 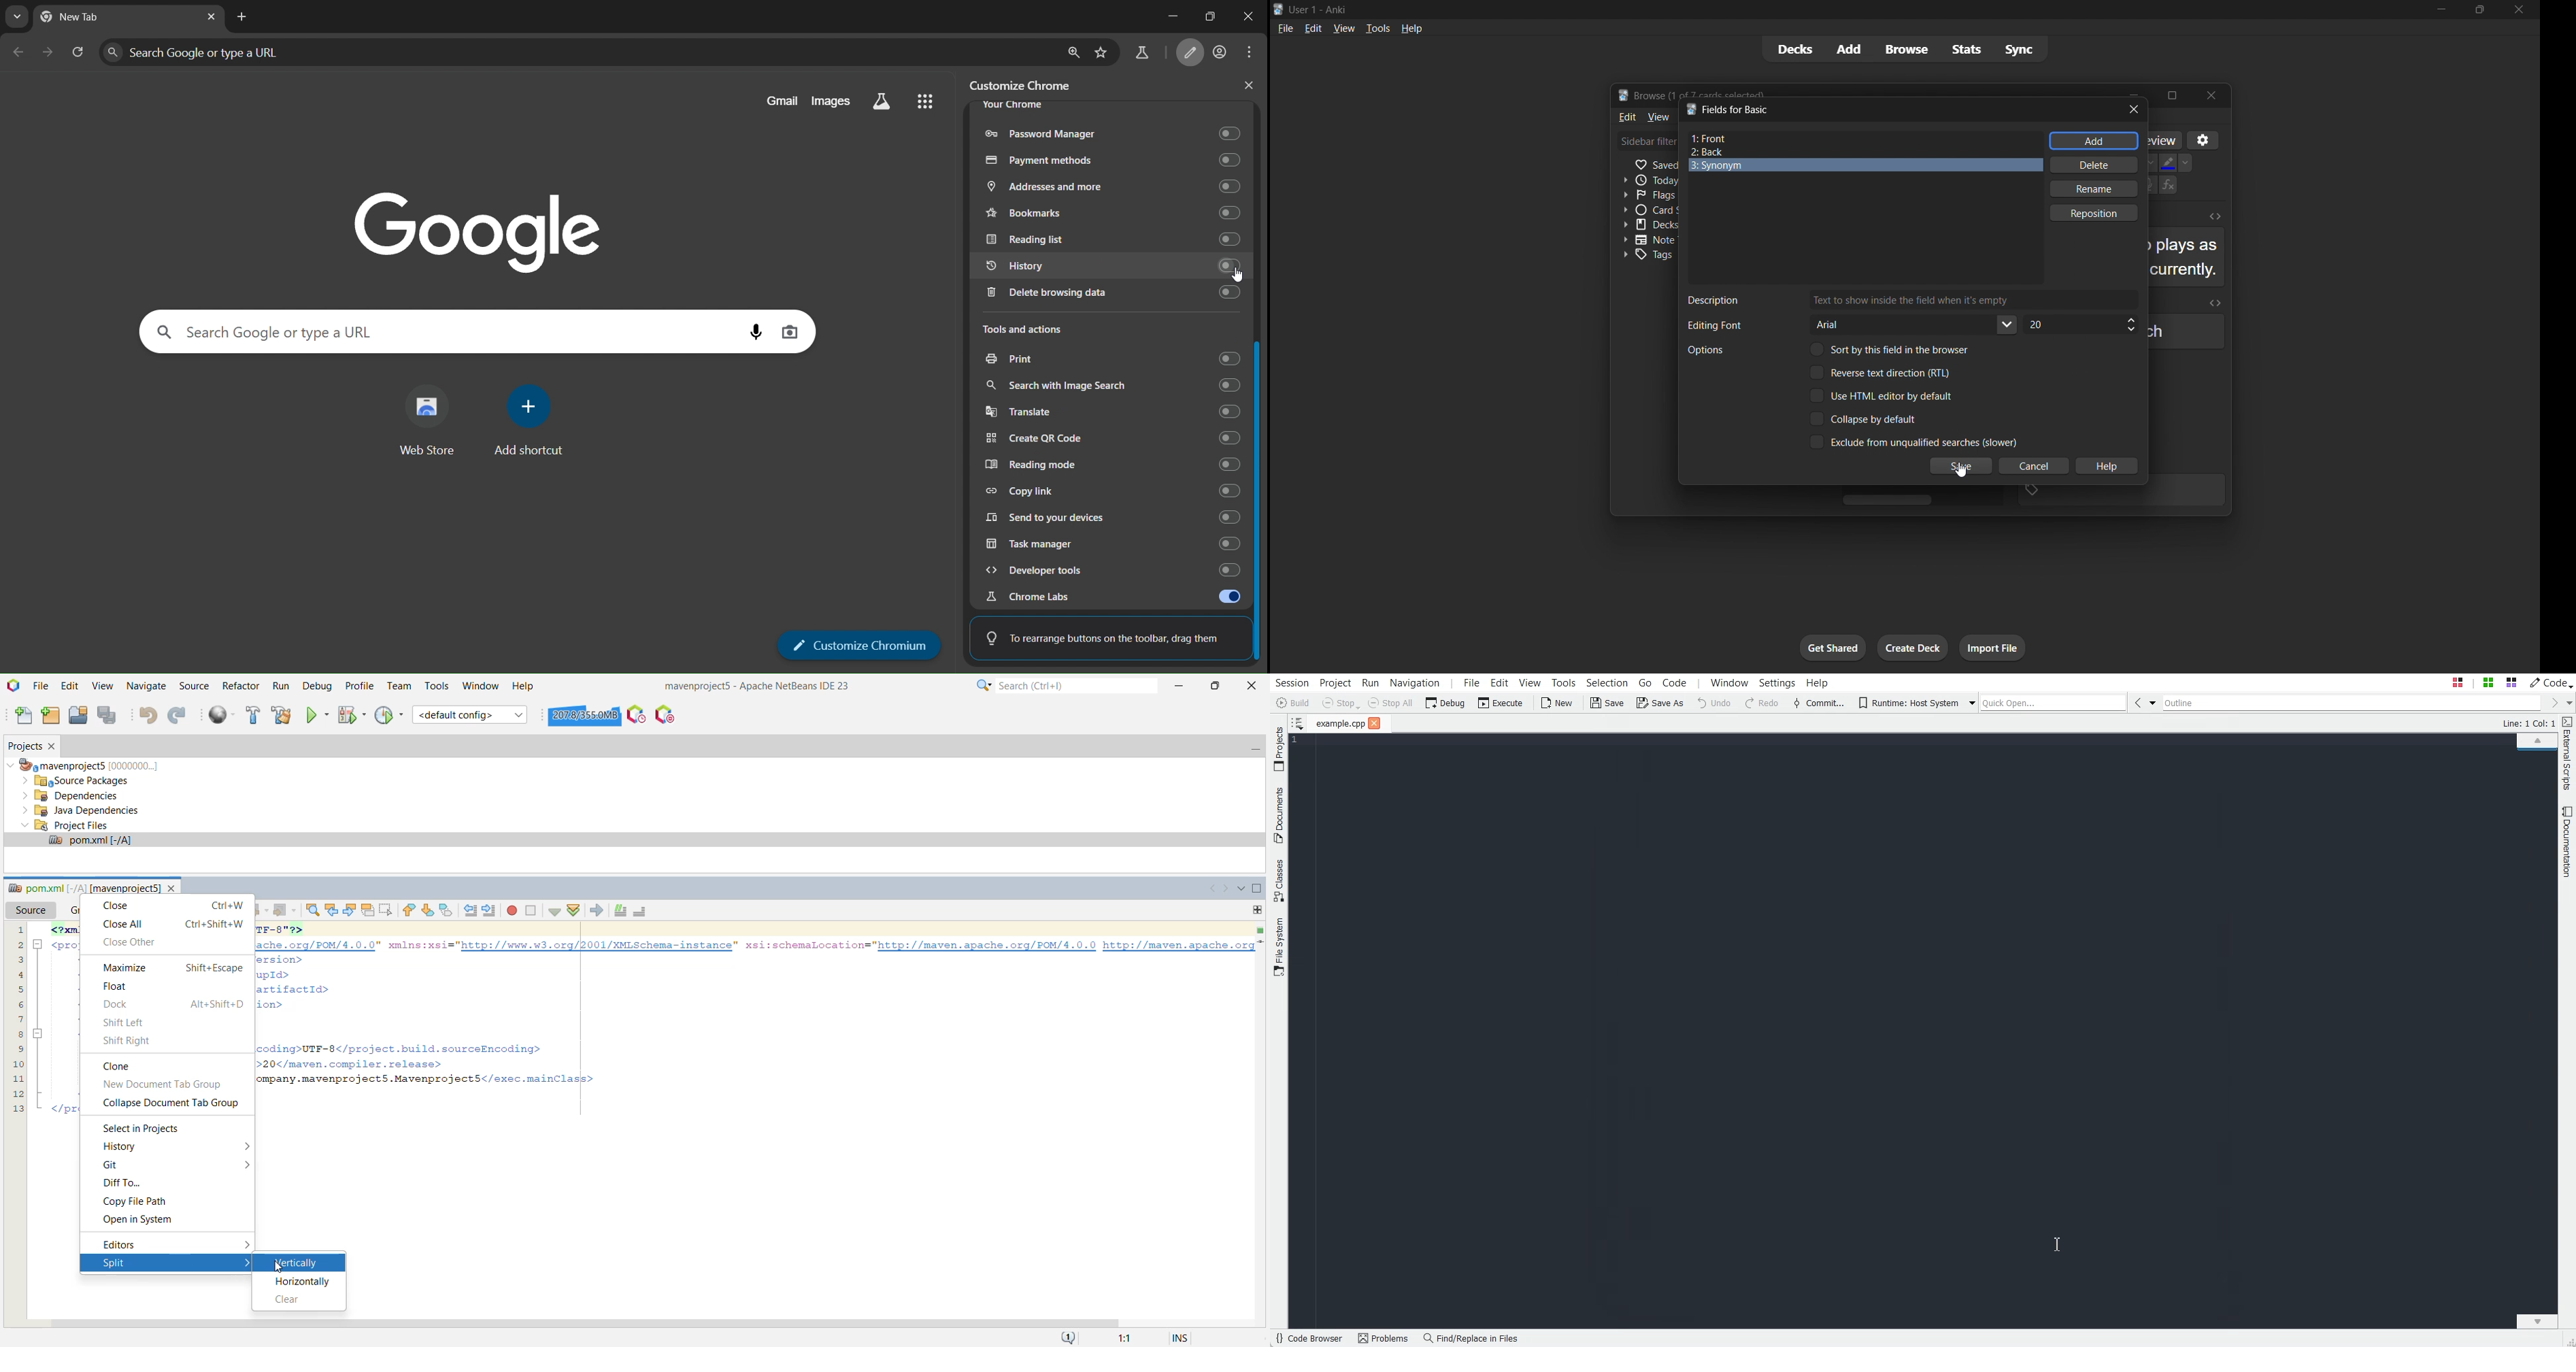 I want to click on Toggle Rectangular Selection, so click(x=387, y=910).